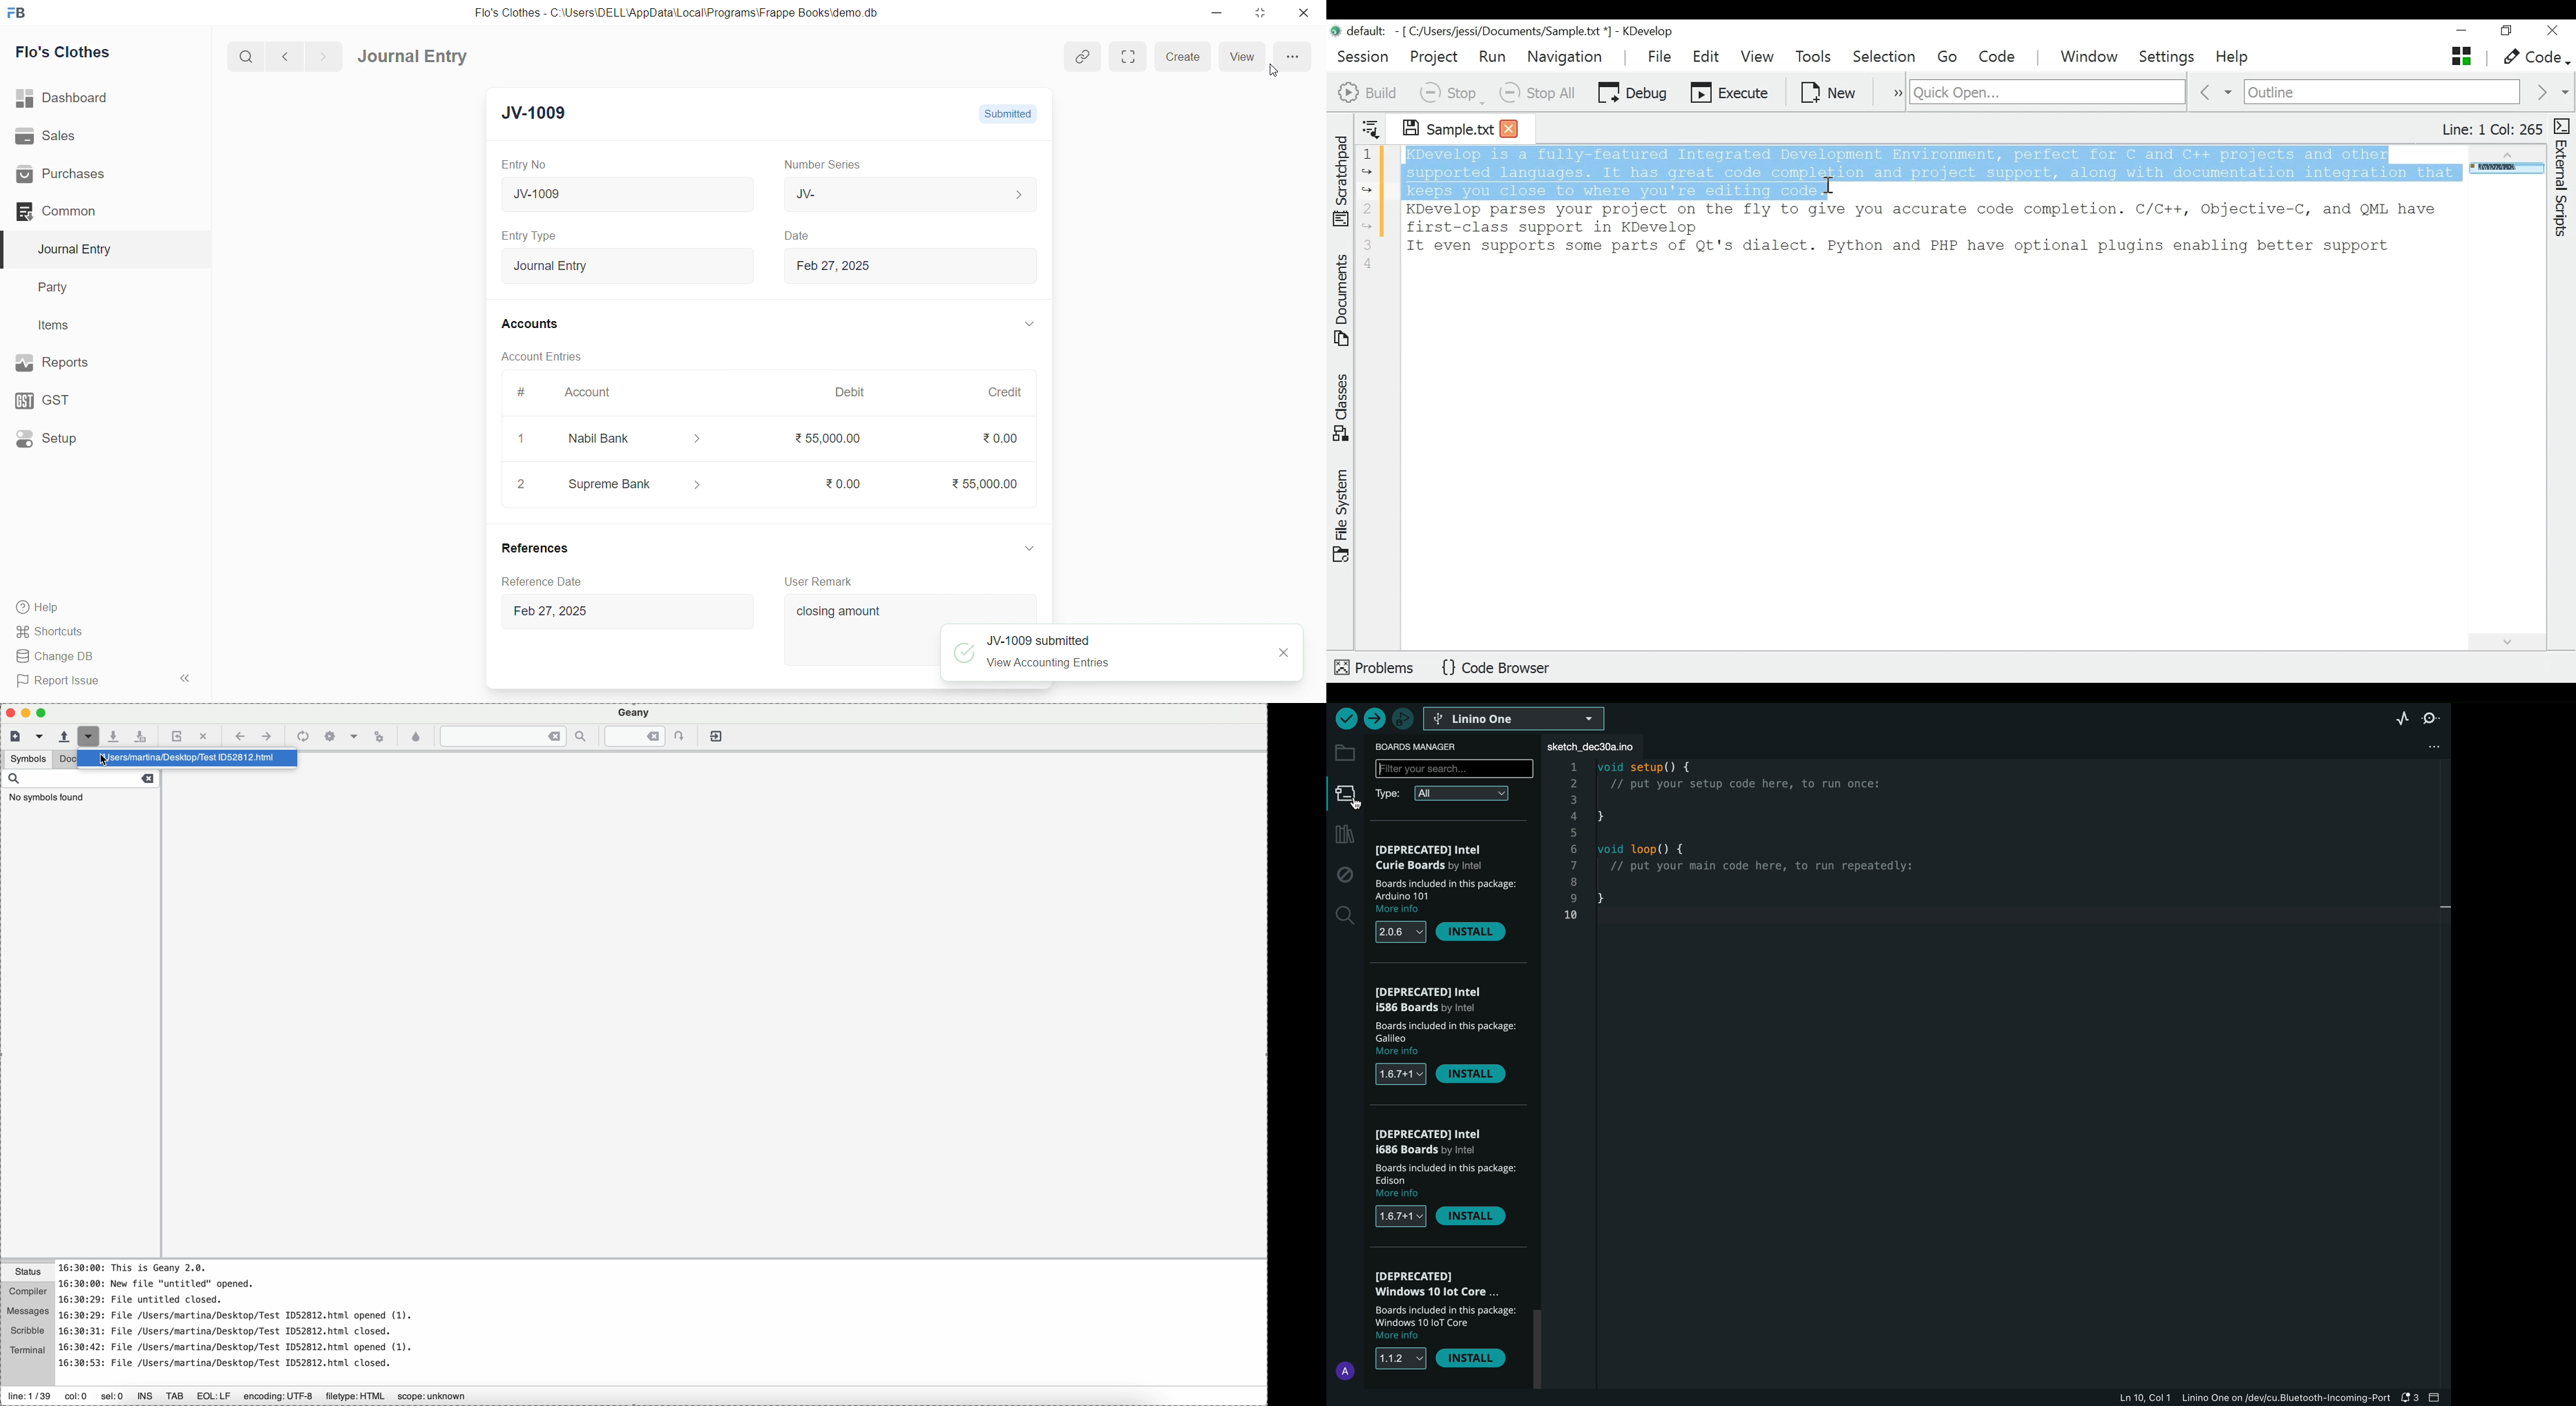 The height and width of the screenshot is (1428, 2576). Describe the element at coordinates (593, 391) in the screenshot. I see `Account` at that location.